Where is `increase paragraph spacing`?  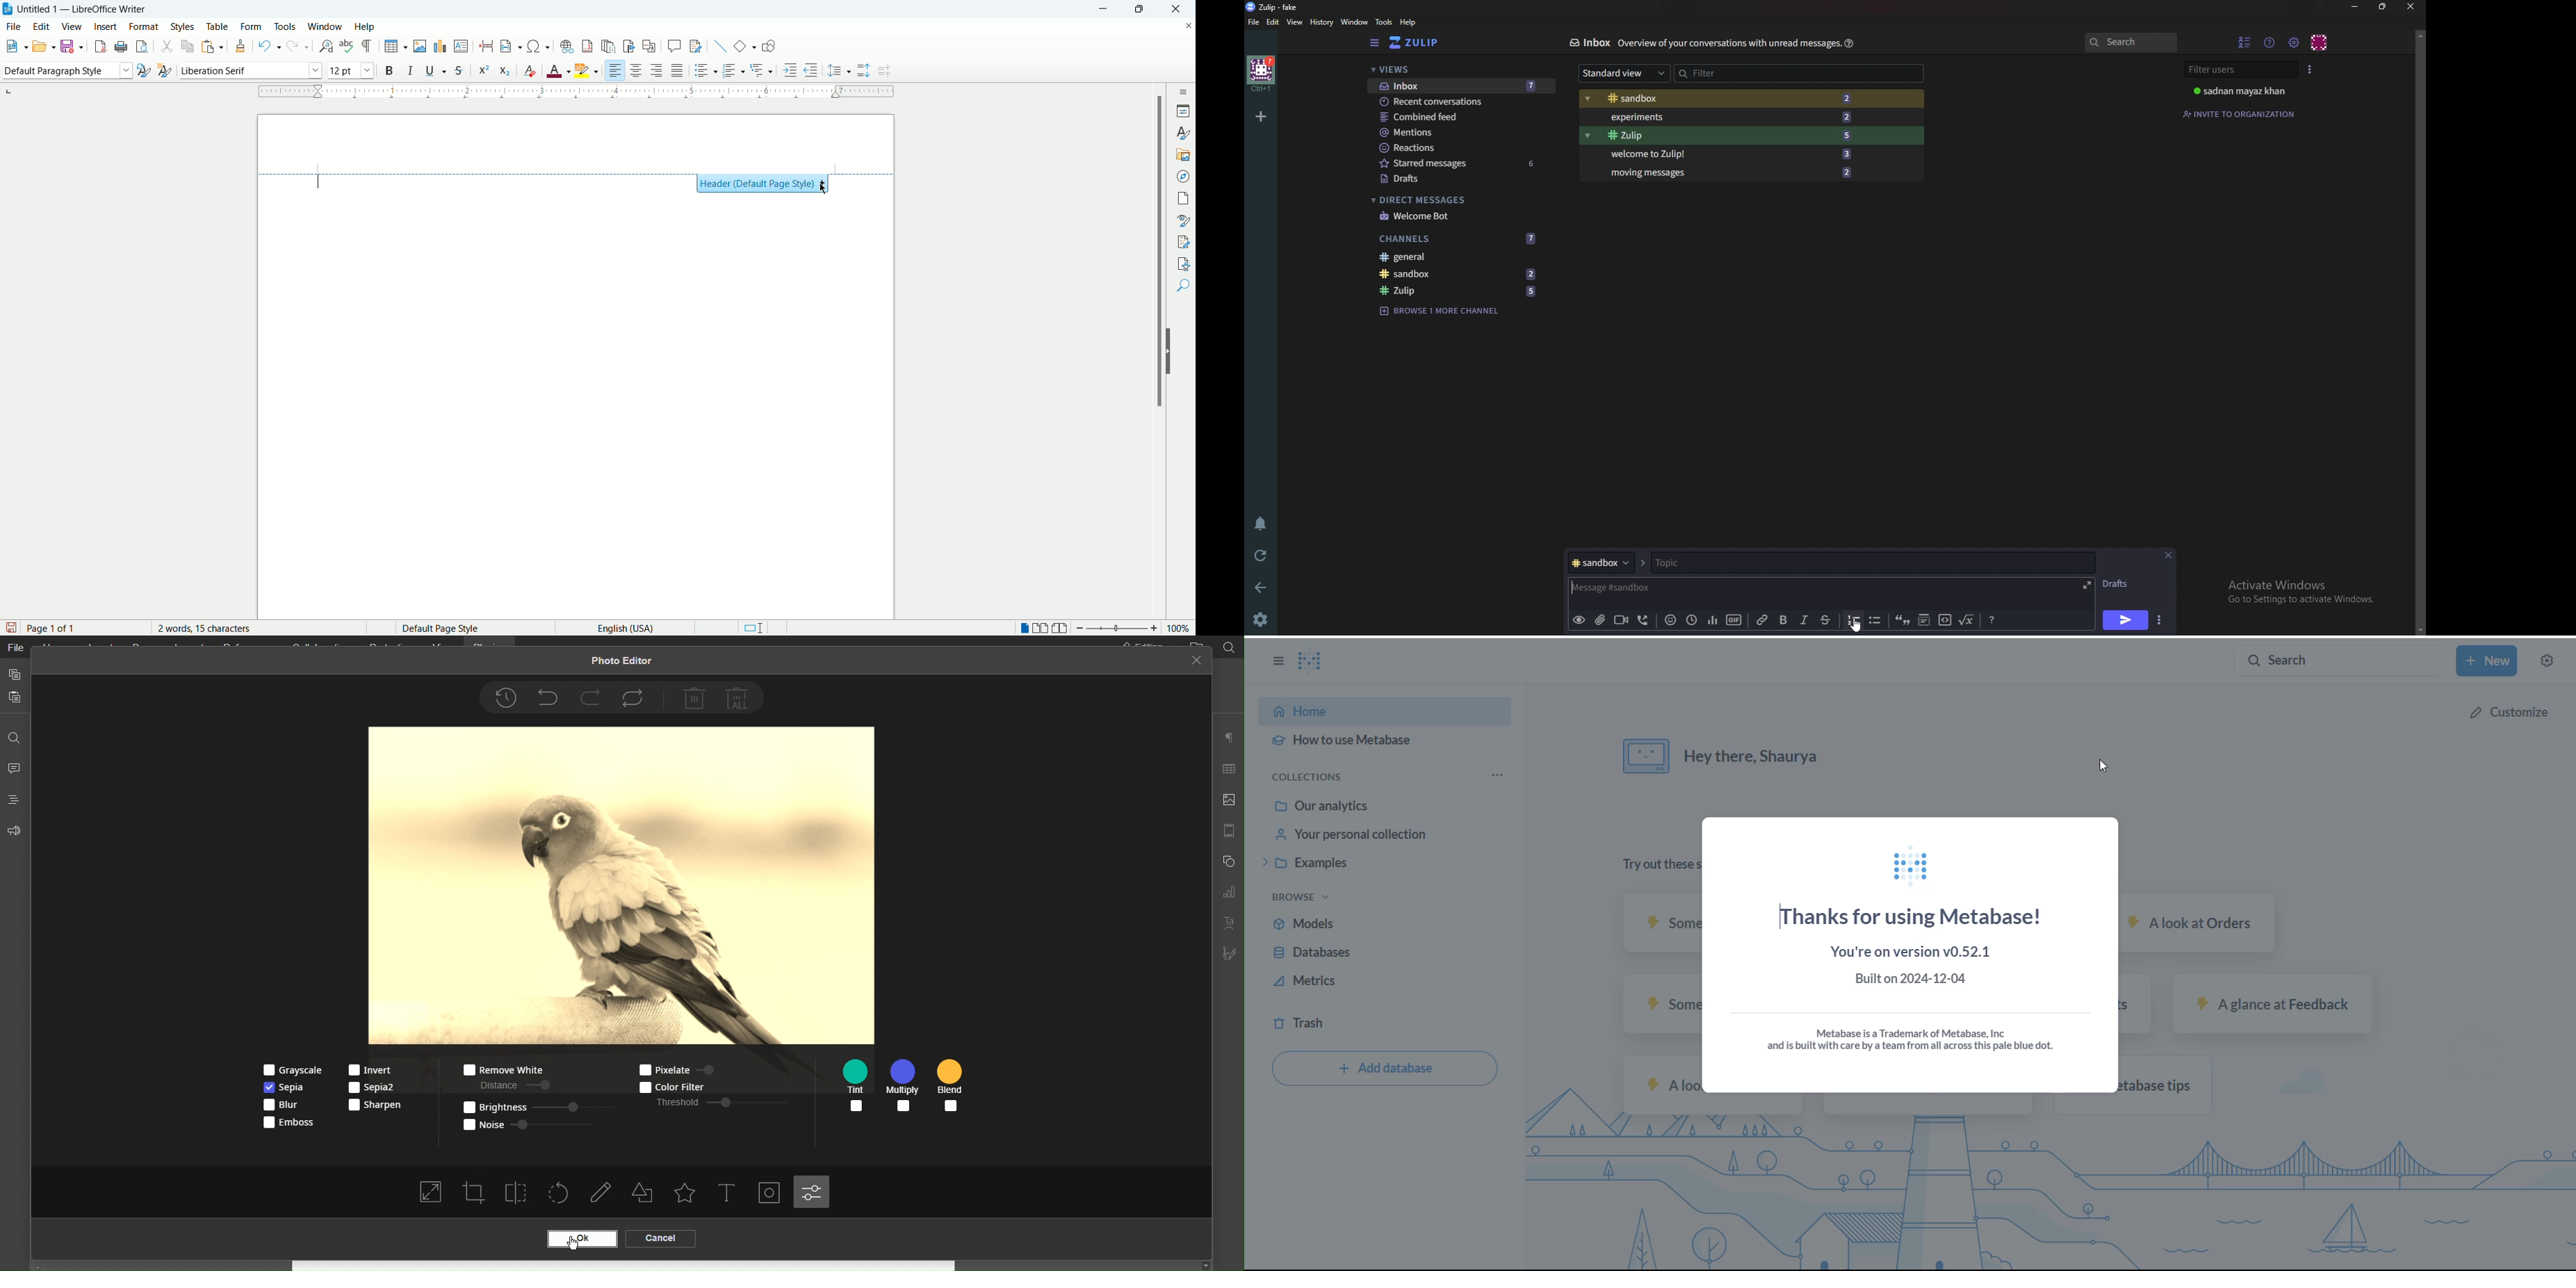
increase paragraph spacing is located at coordinates (865, 70).